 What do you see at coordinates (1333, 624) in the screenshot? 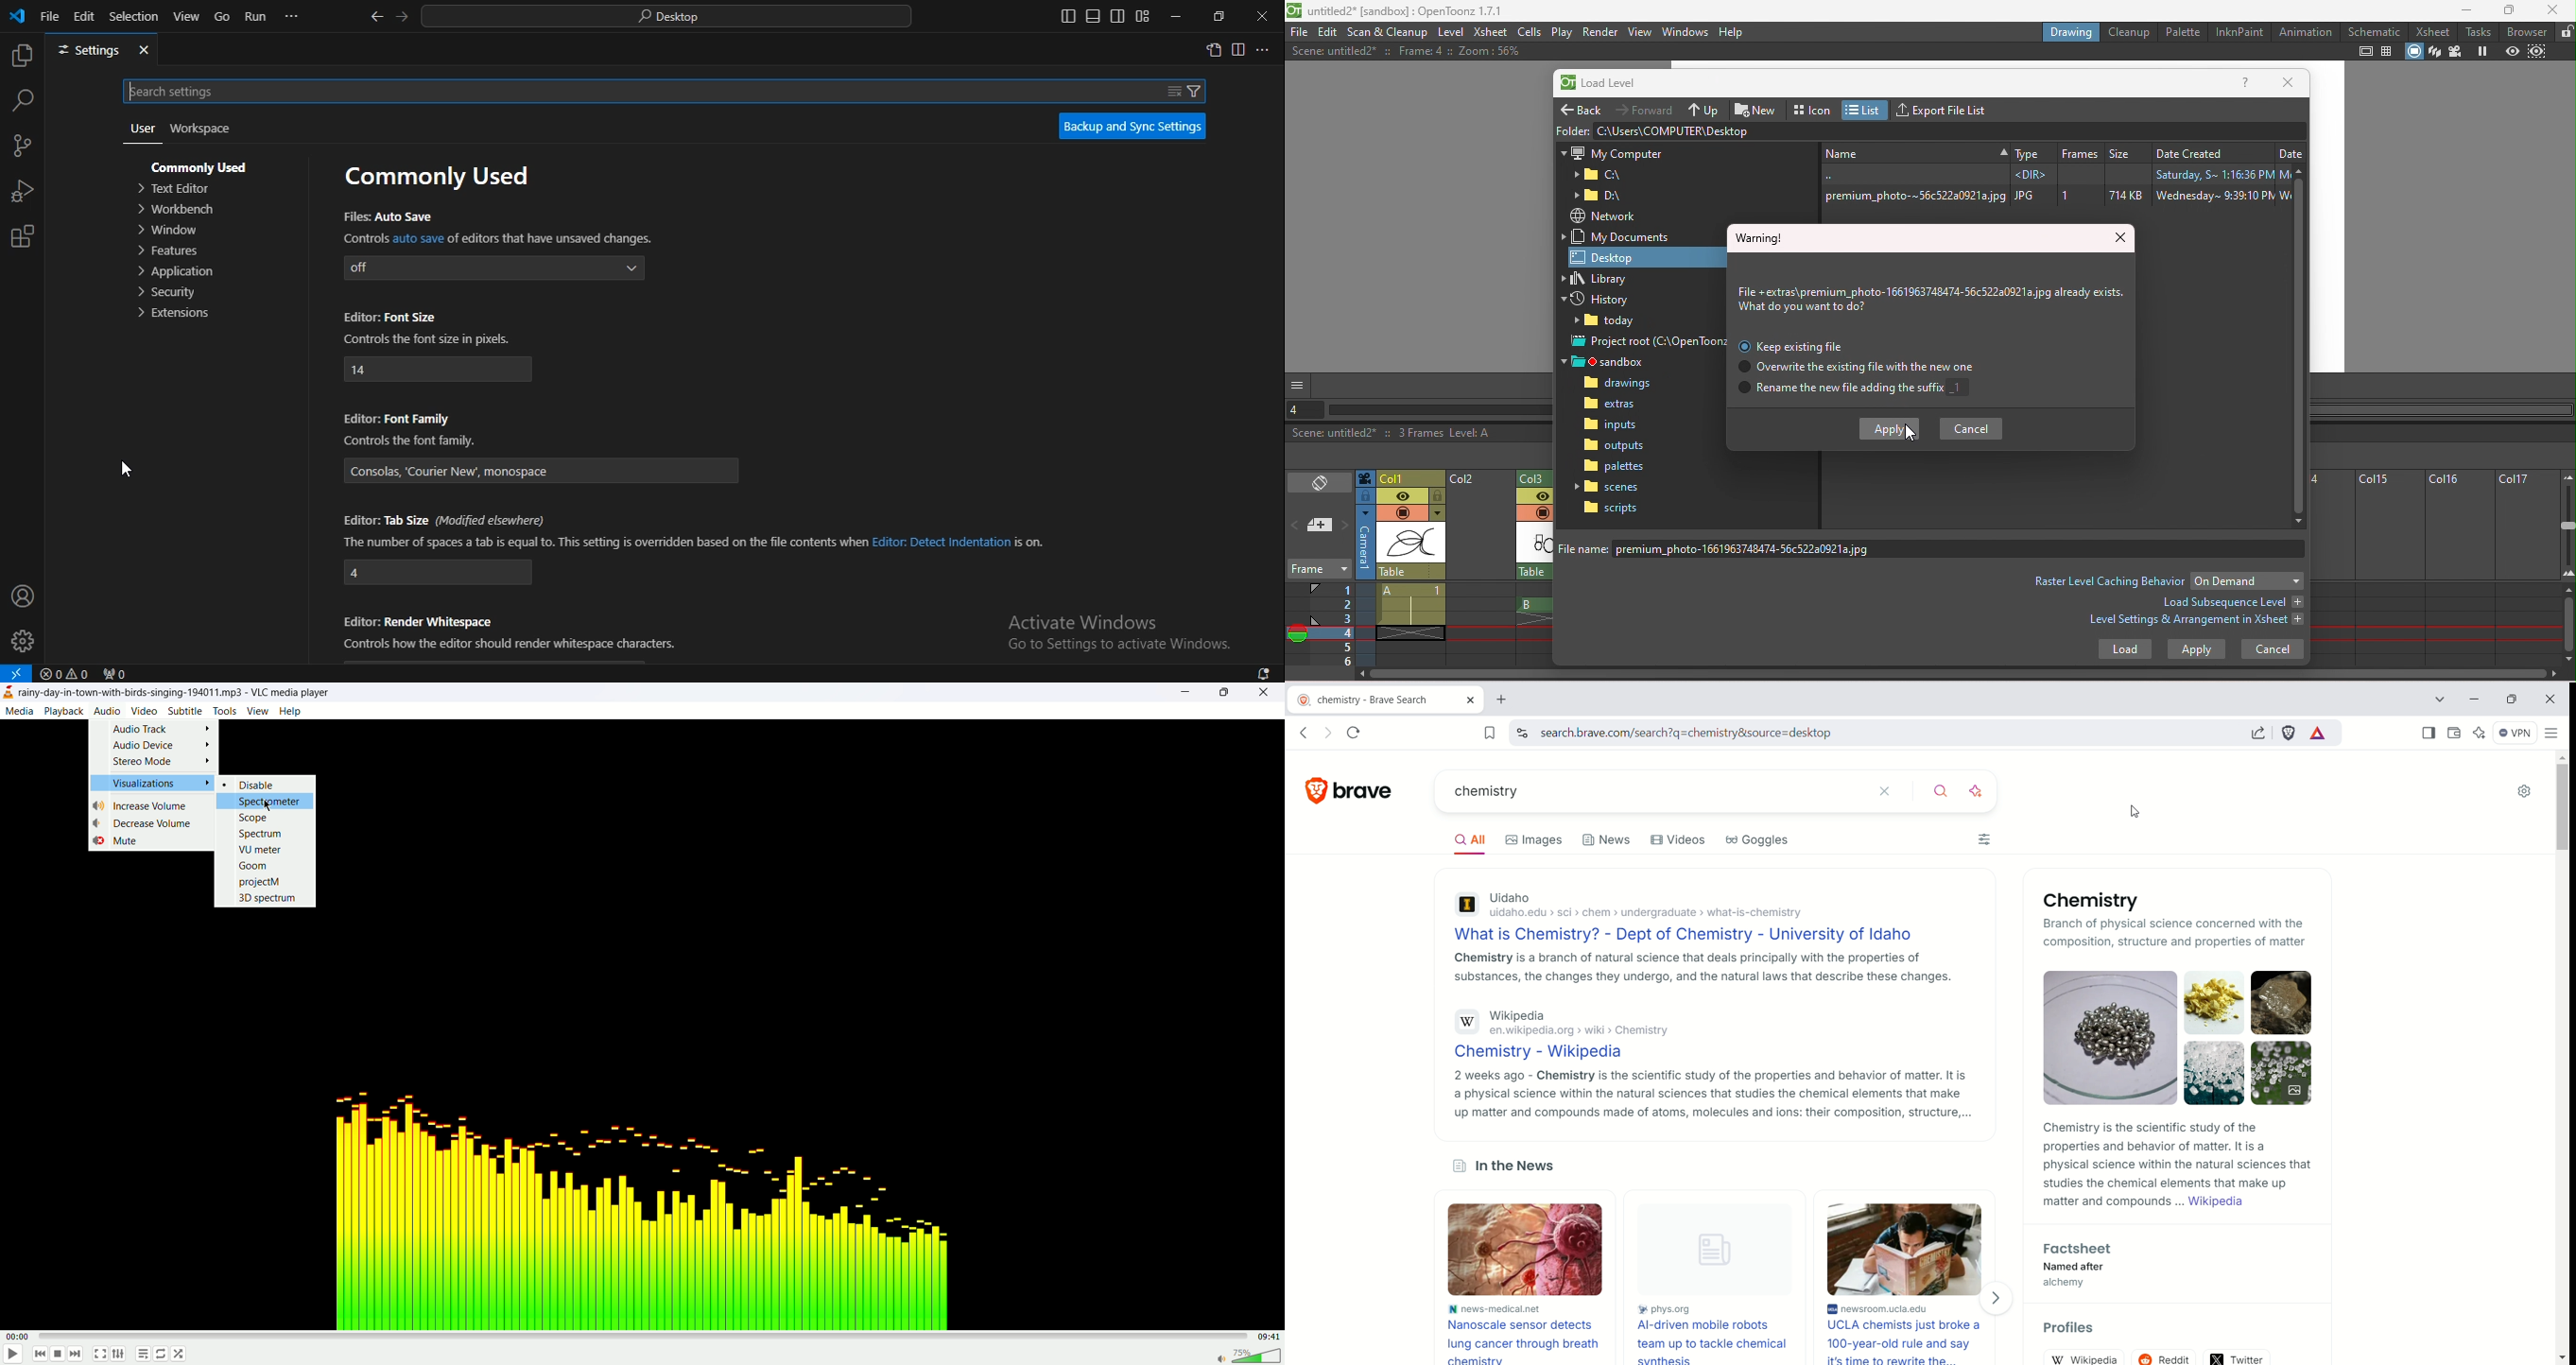
I see `Frames` at bounding box center [1333, 624].